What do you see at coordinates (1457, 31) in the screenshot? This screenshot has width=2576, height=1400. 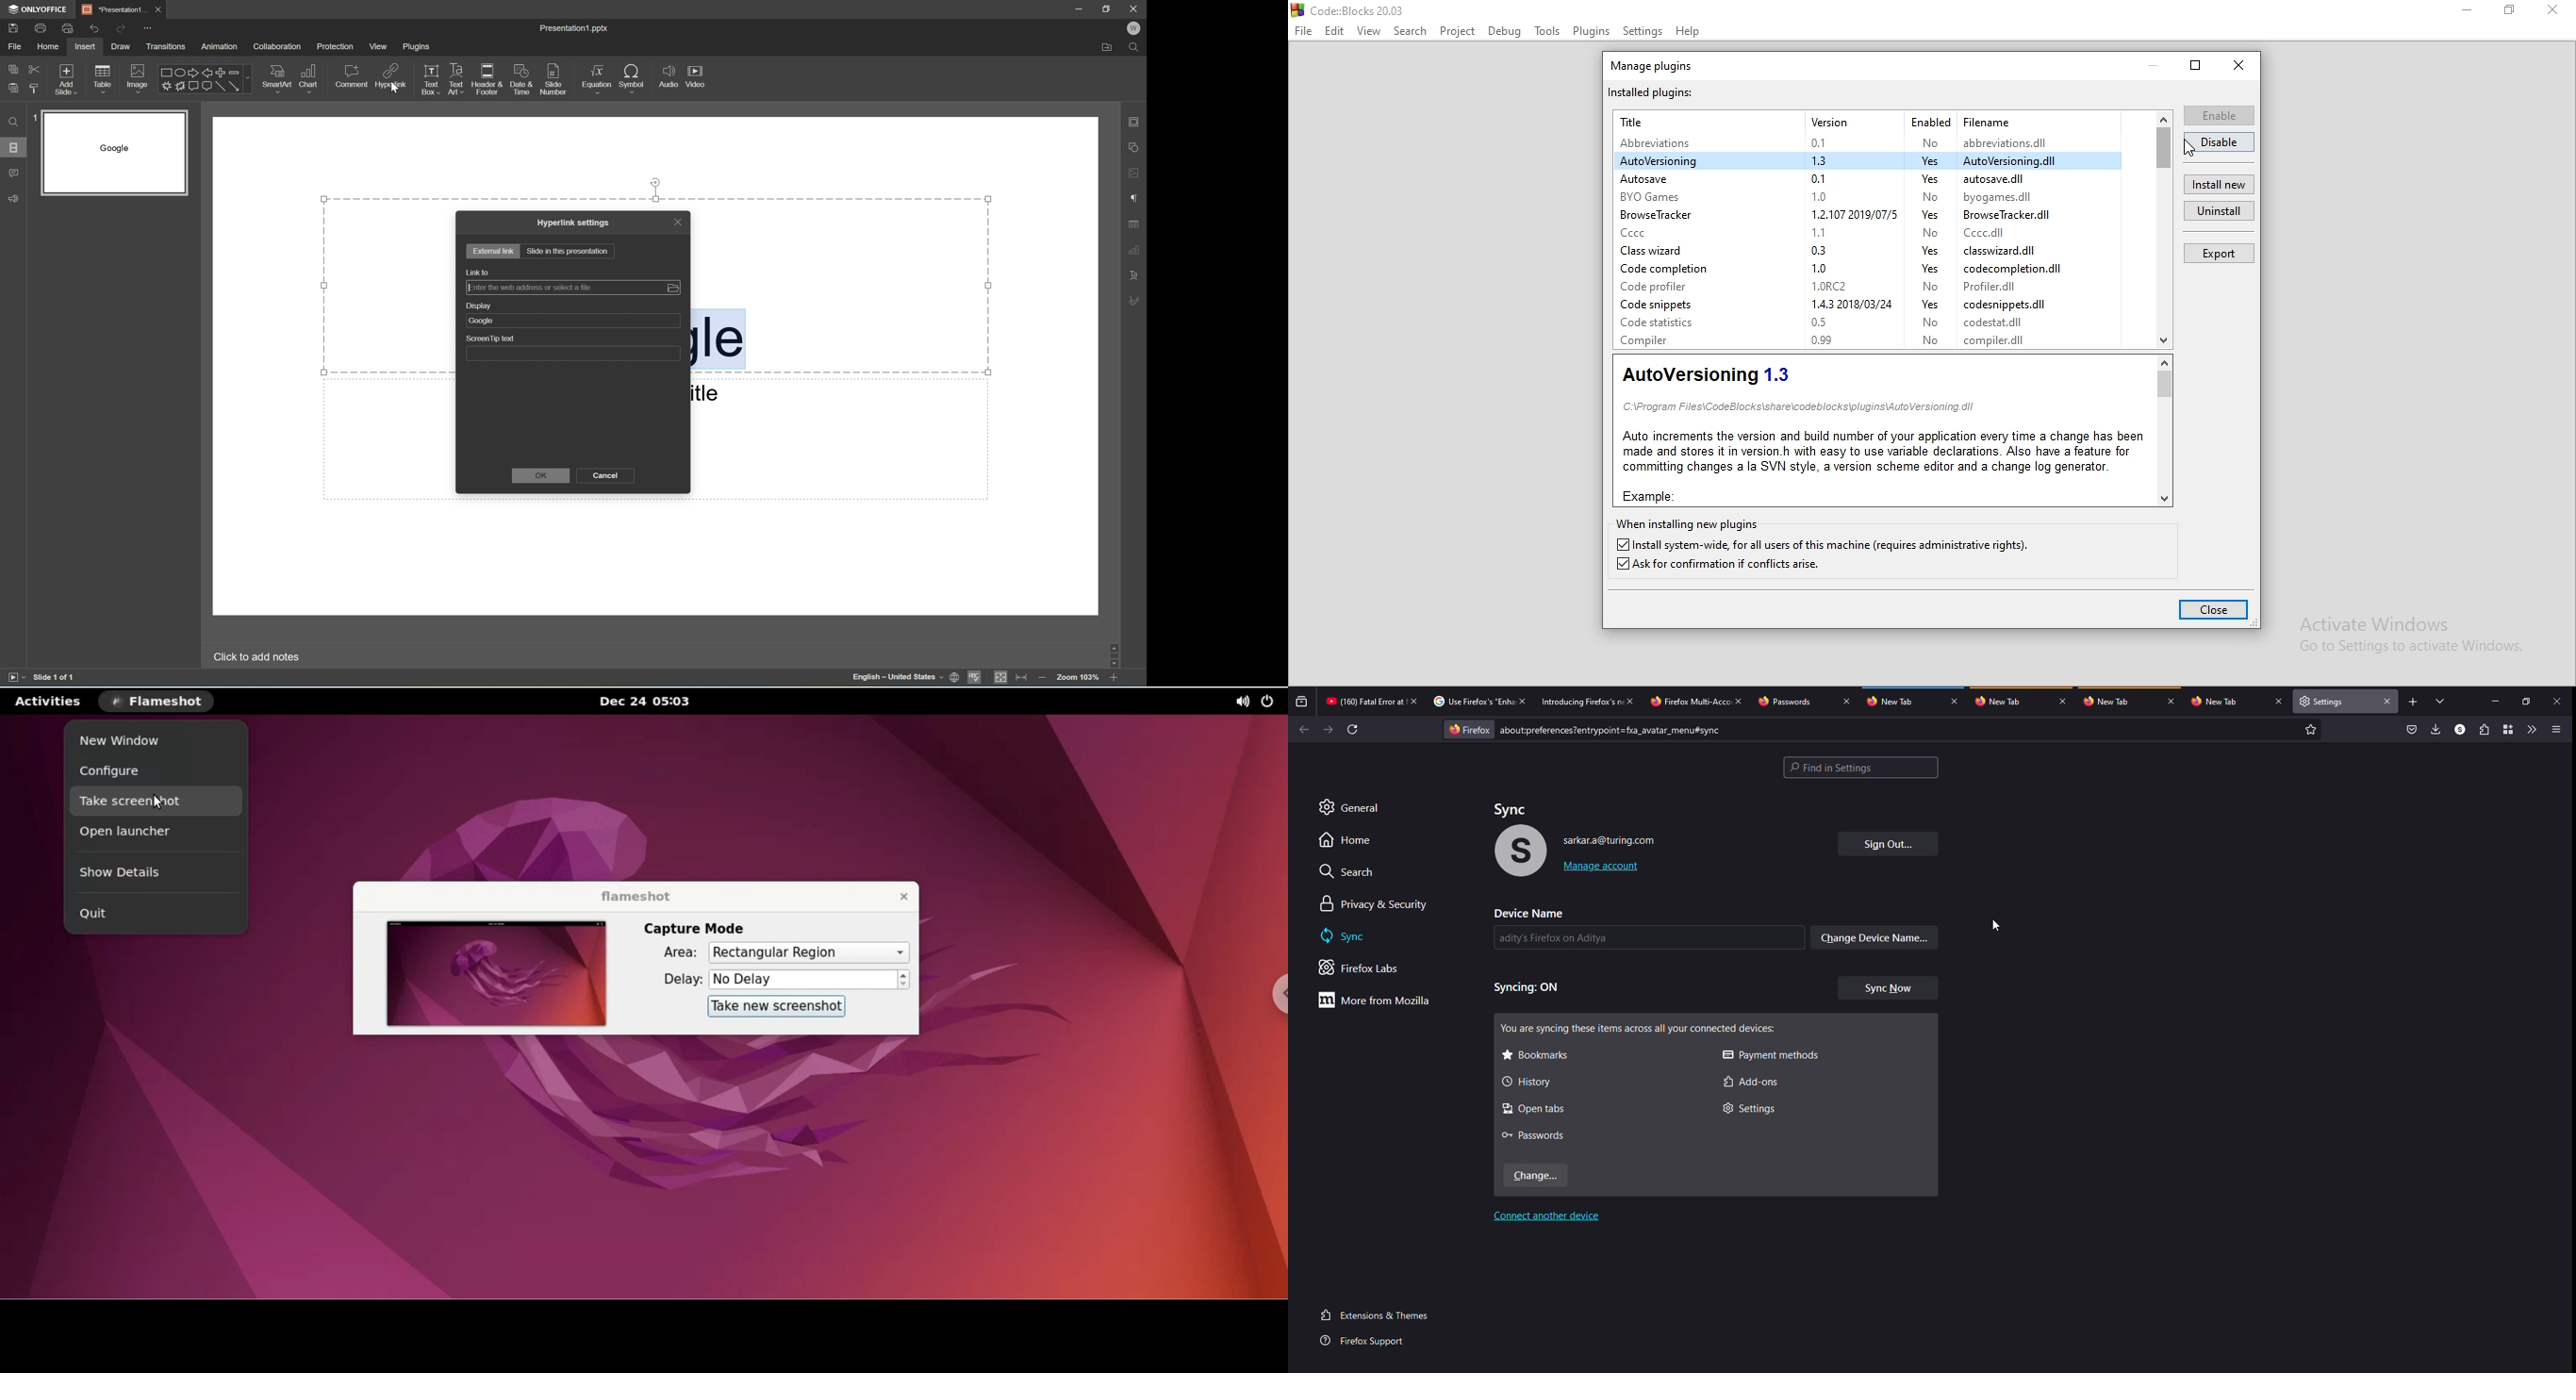 I see `Project` at bounding box center [1457, 31].